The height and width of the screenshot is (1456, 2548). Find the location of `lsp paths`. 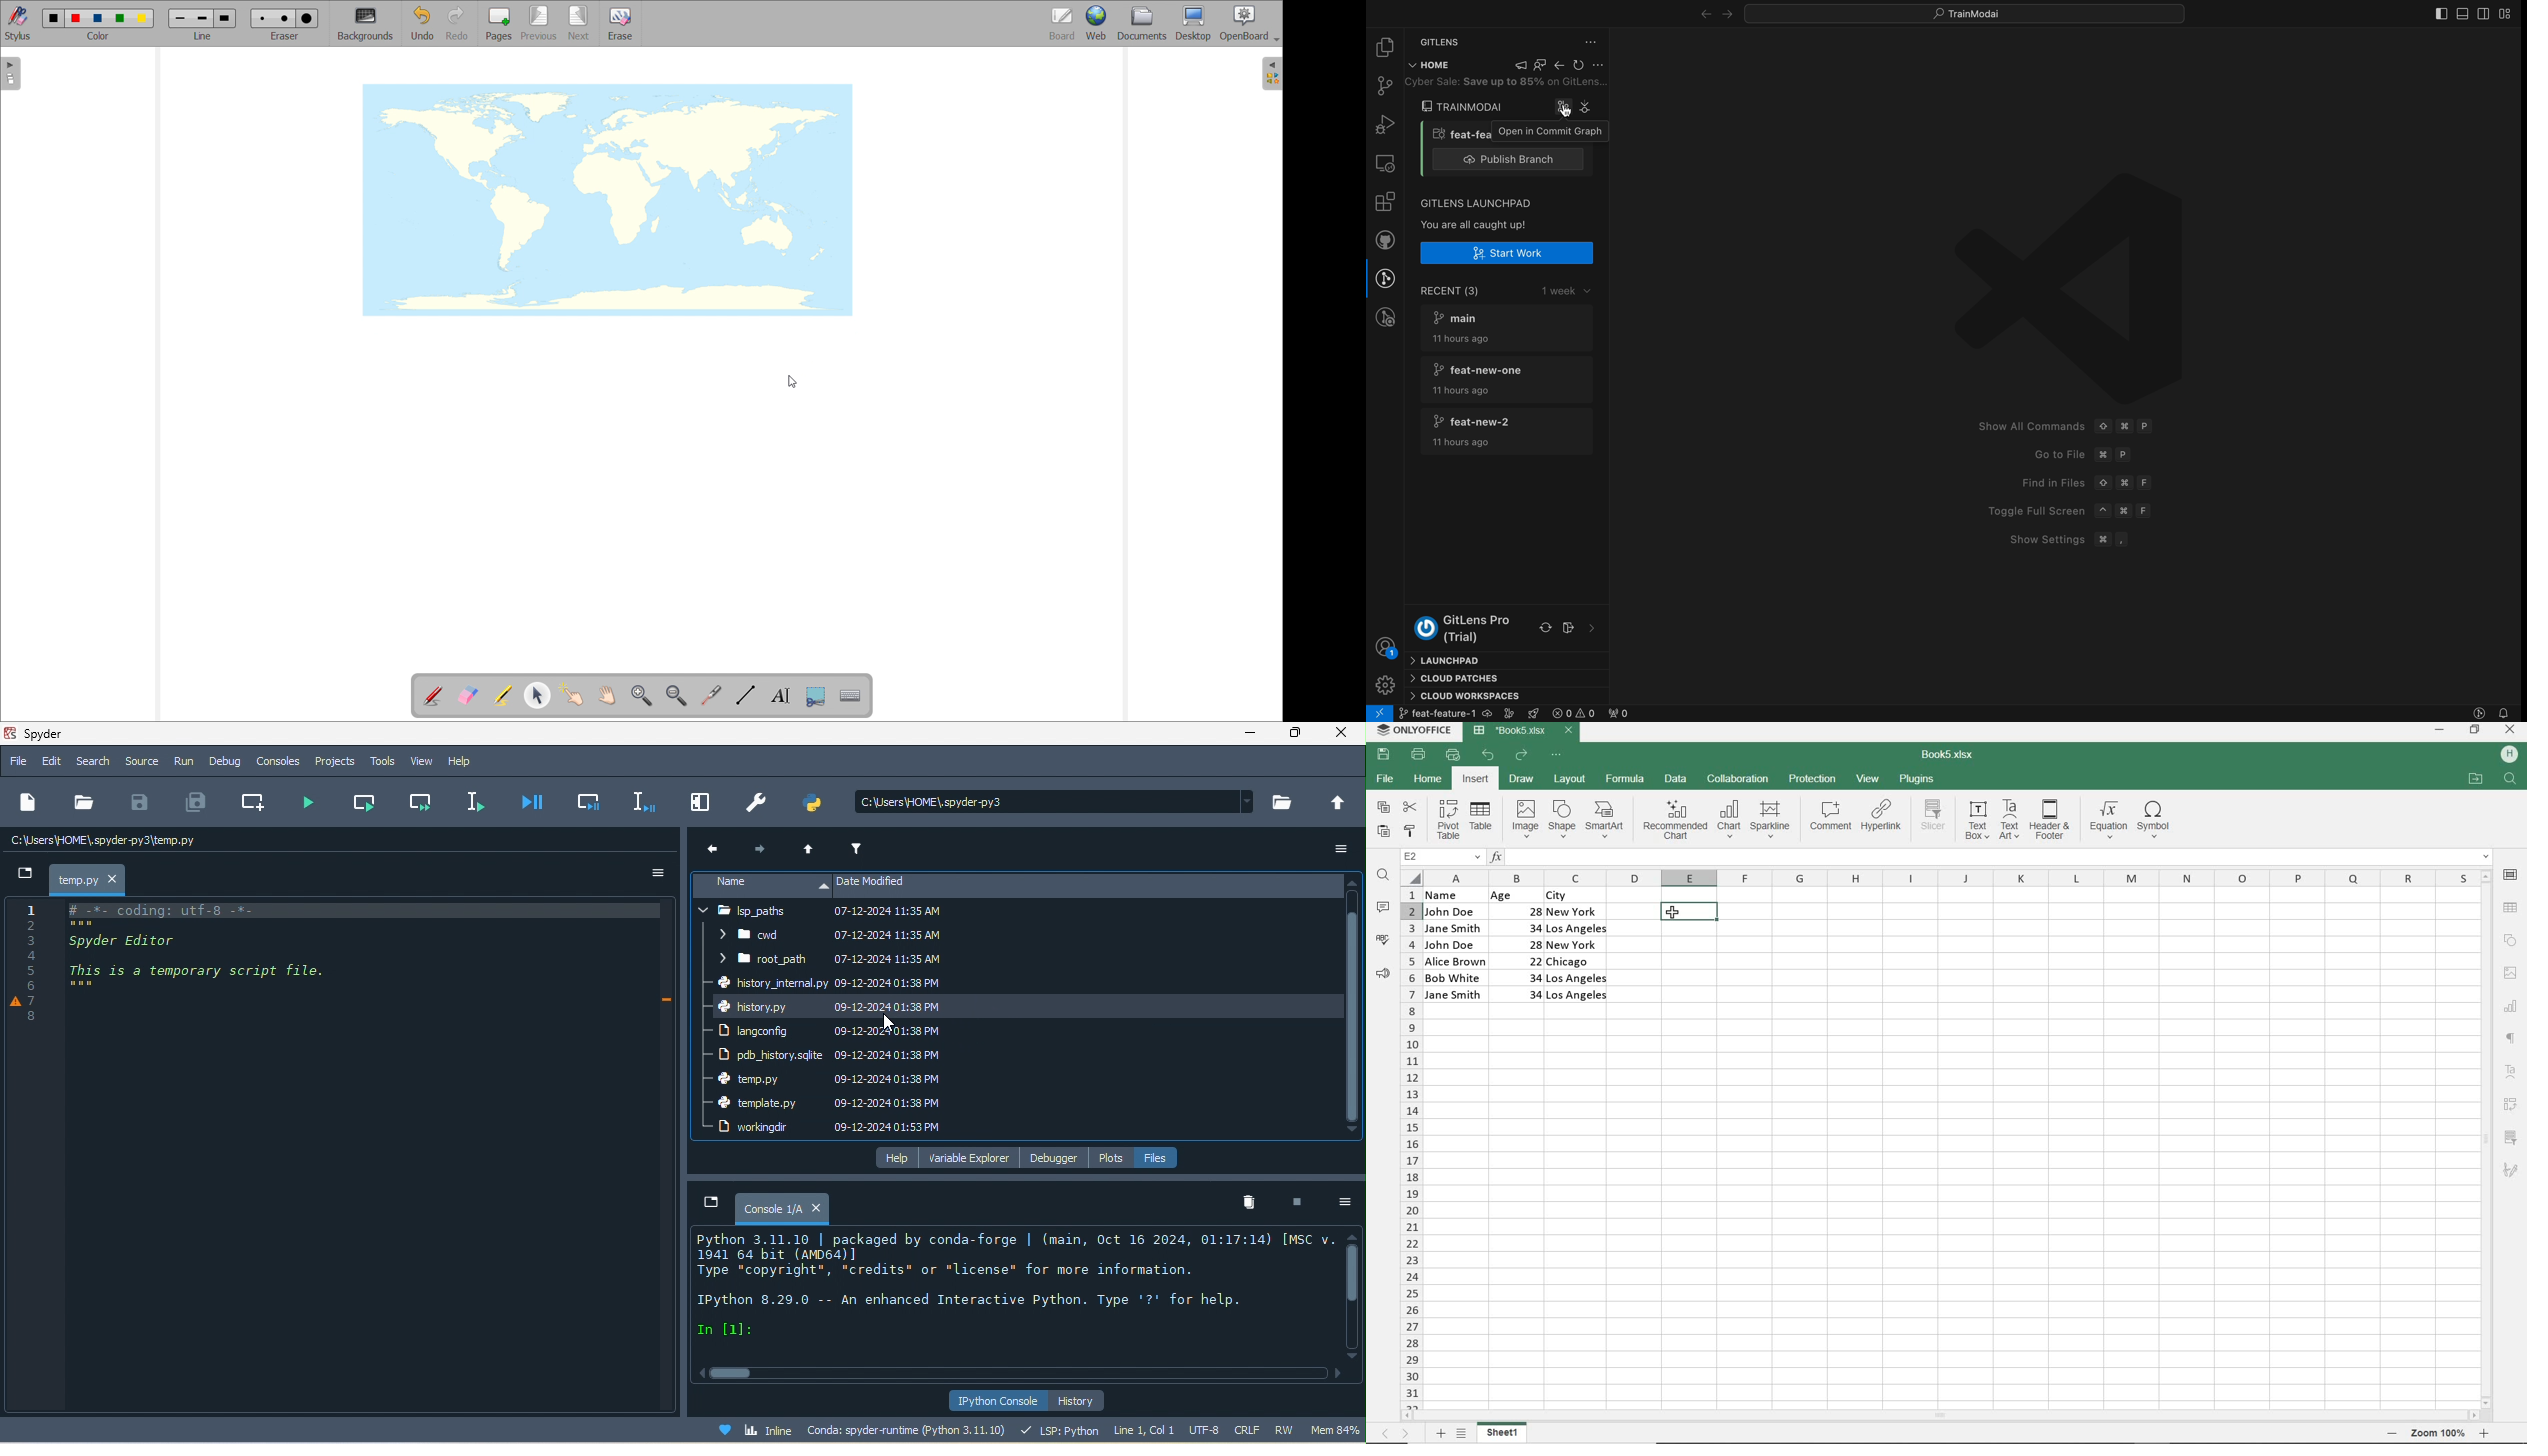

lsp paths is located at coordinates (760, 914).